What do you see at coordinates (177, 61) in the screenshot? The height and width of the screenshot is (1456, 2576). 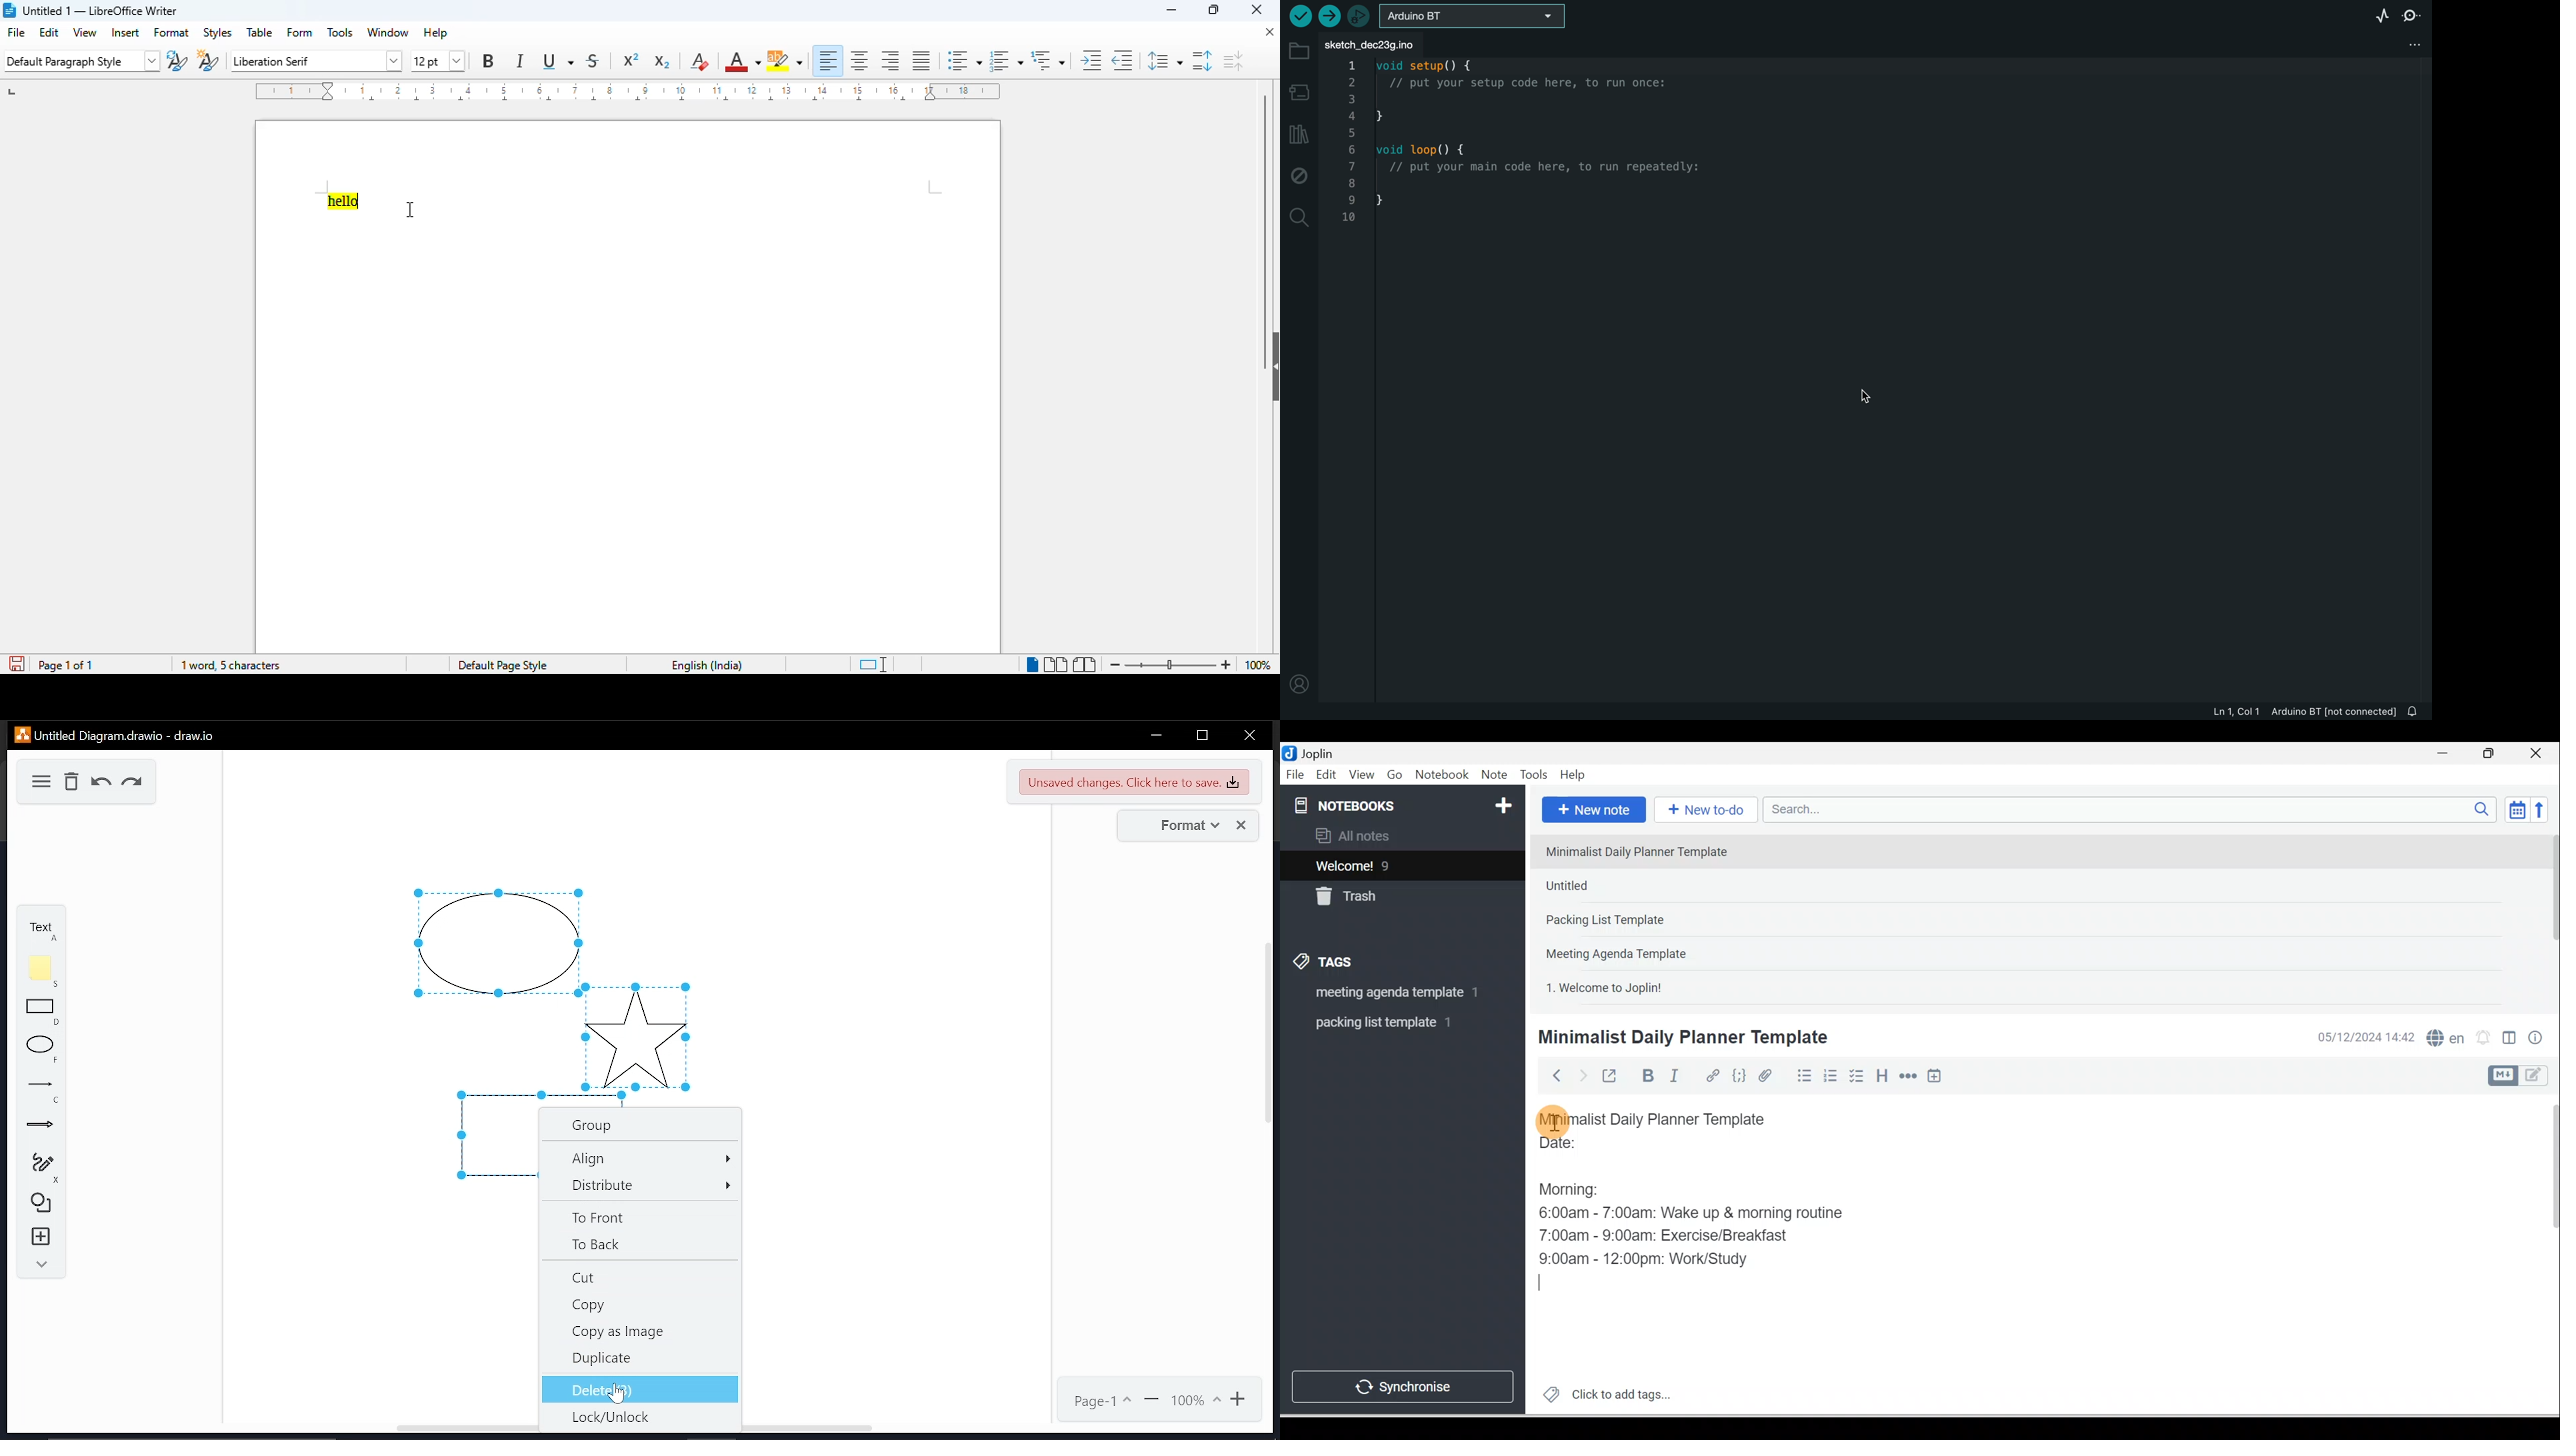 I see `update selected style` at bounding box center [177, 61].